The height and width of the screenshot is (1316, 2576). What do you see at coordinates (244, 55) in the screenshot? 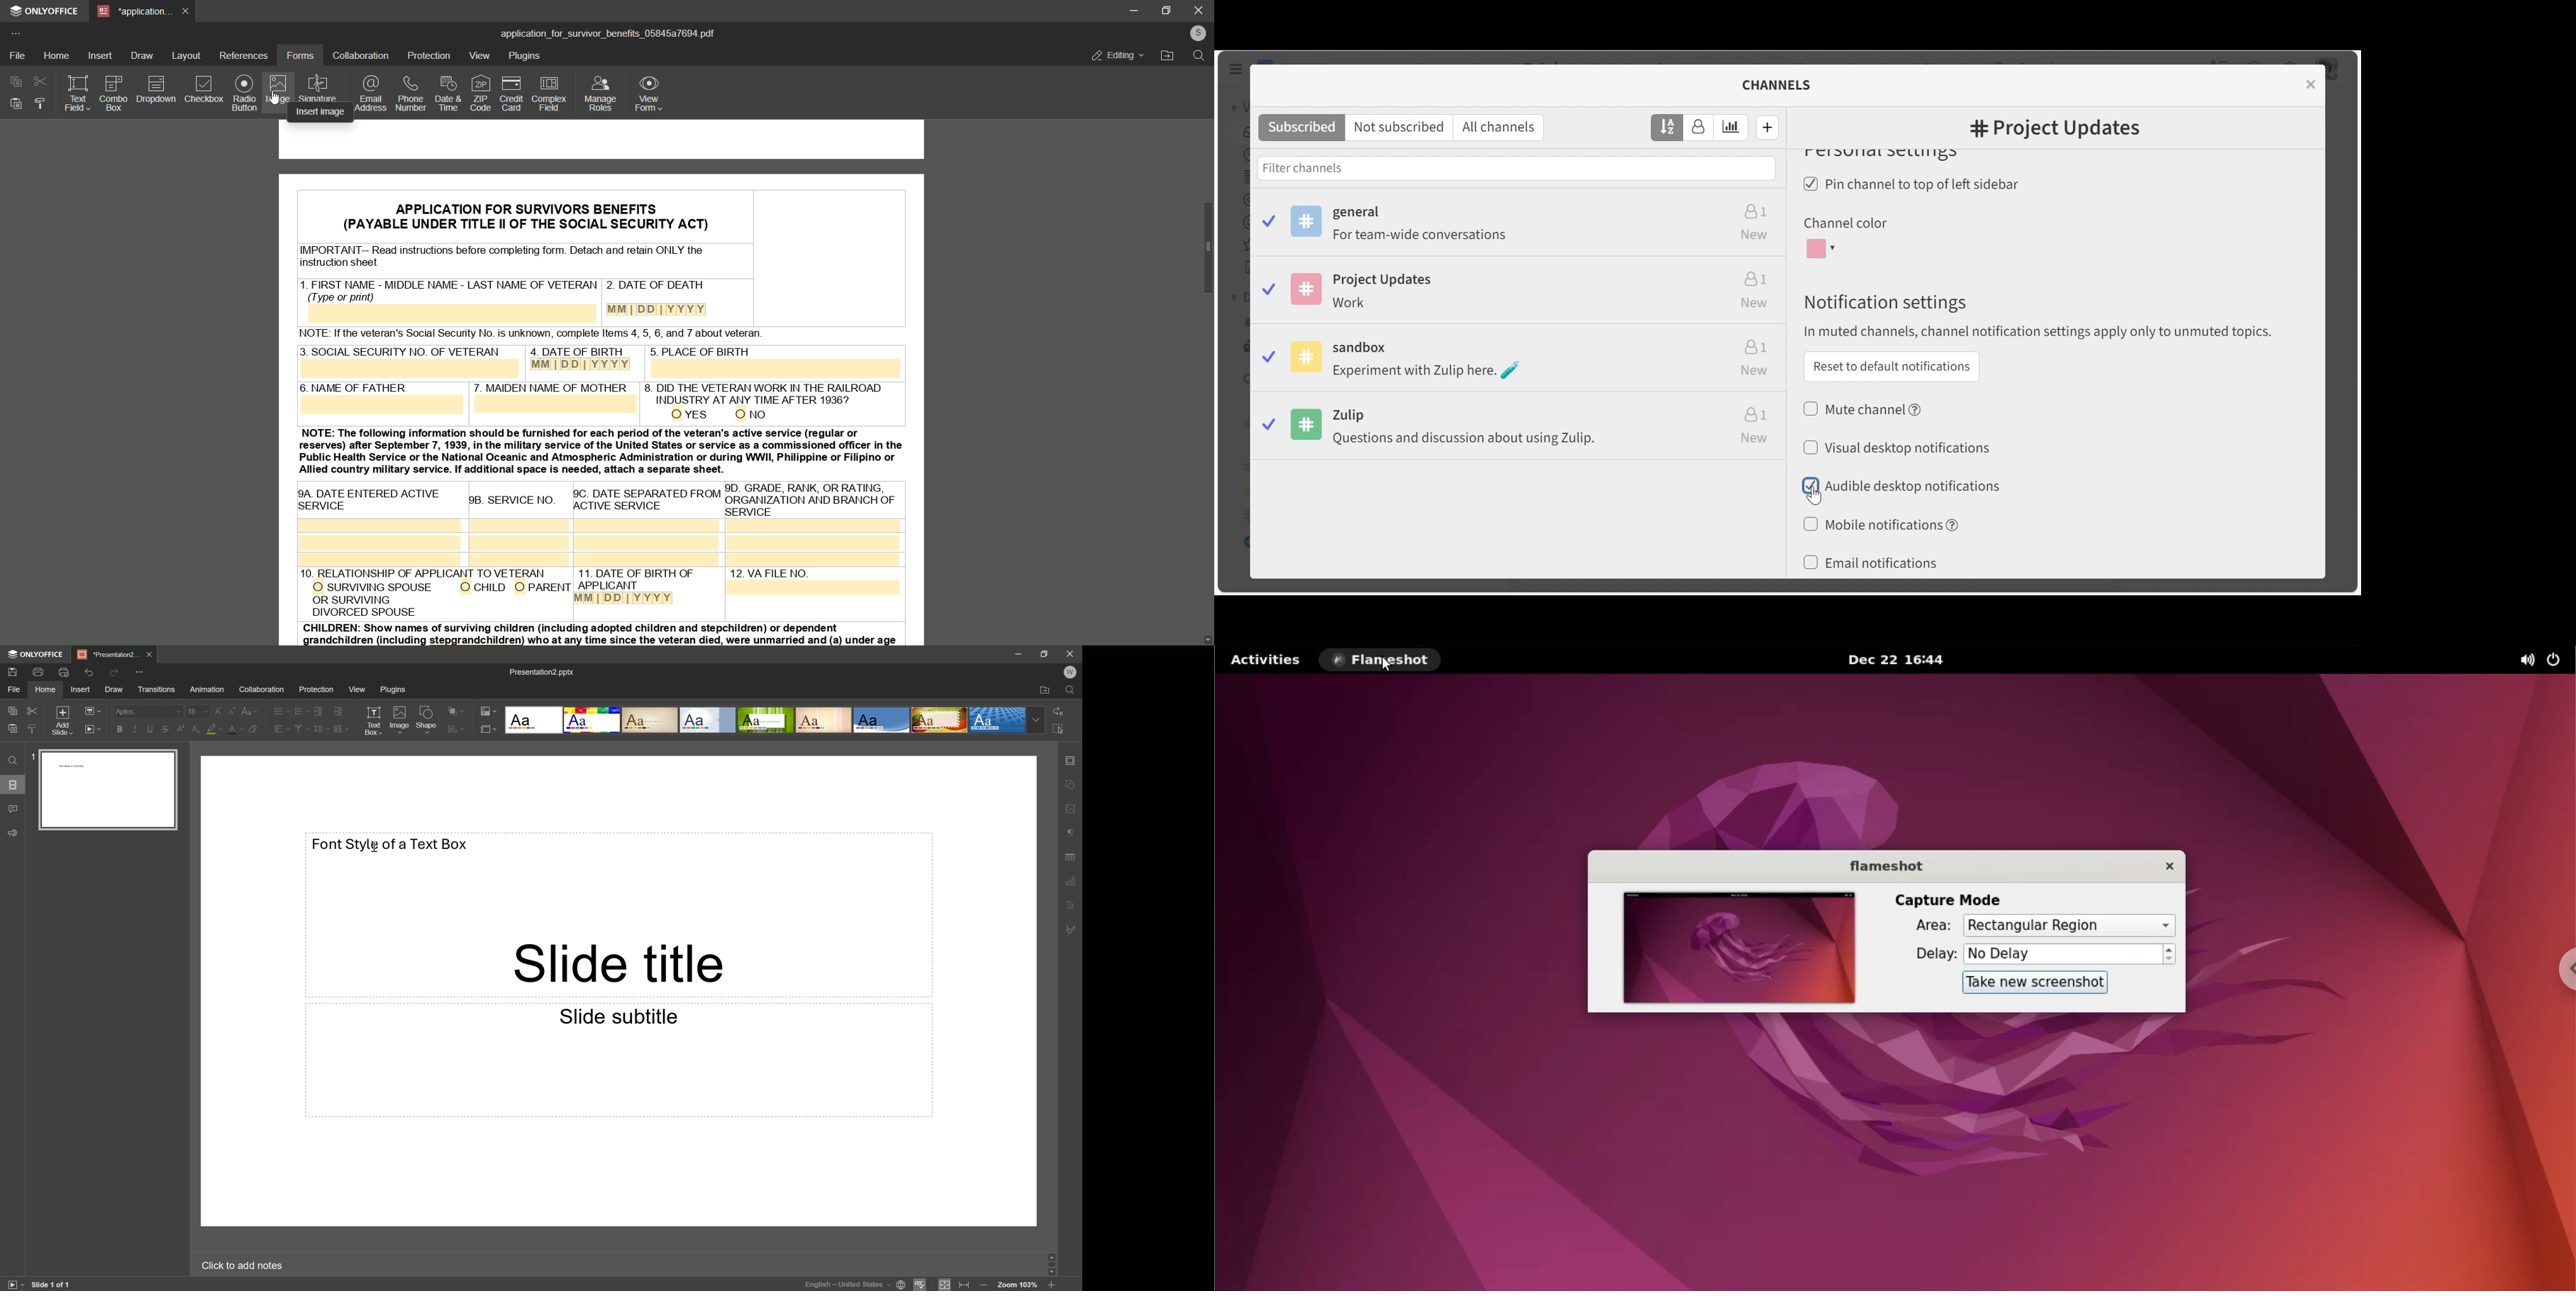
I see `references` at bounding box center [244, 55].